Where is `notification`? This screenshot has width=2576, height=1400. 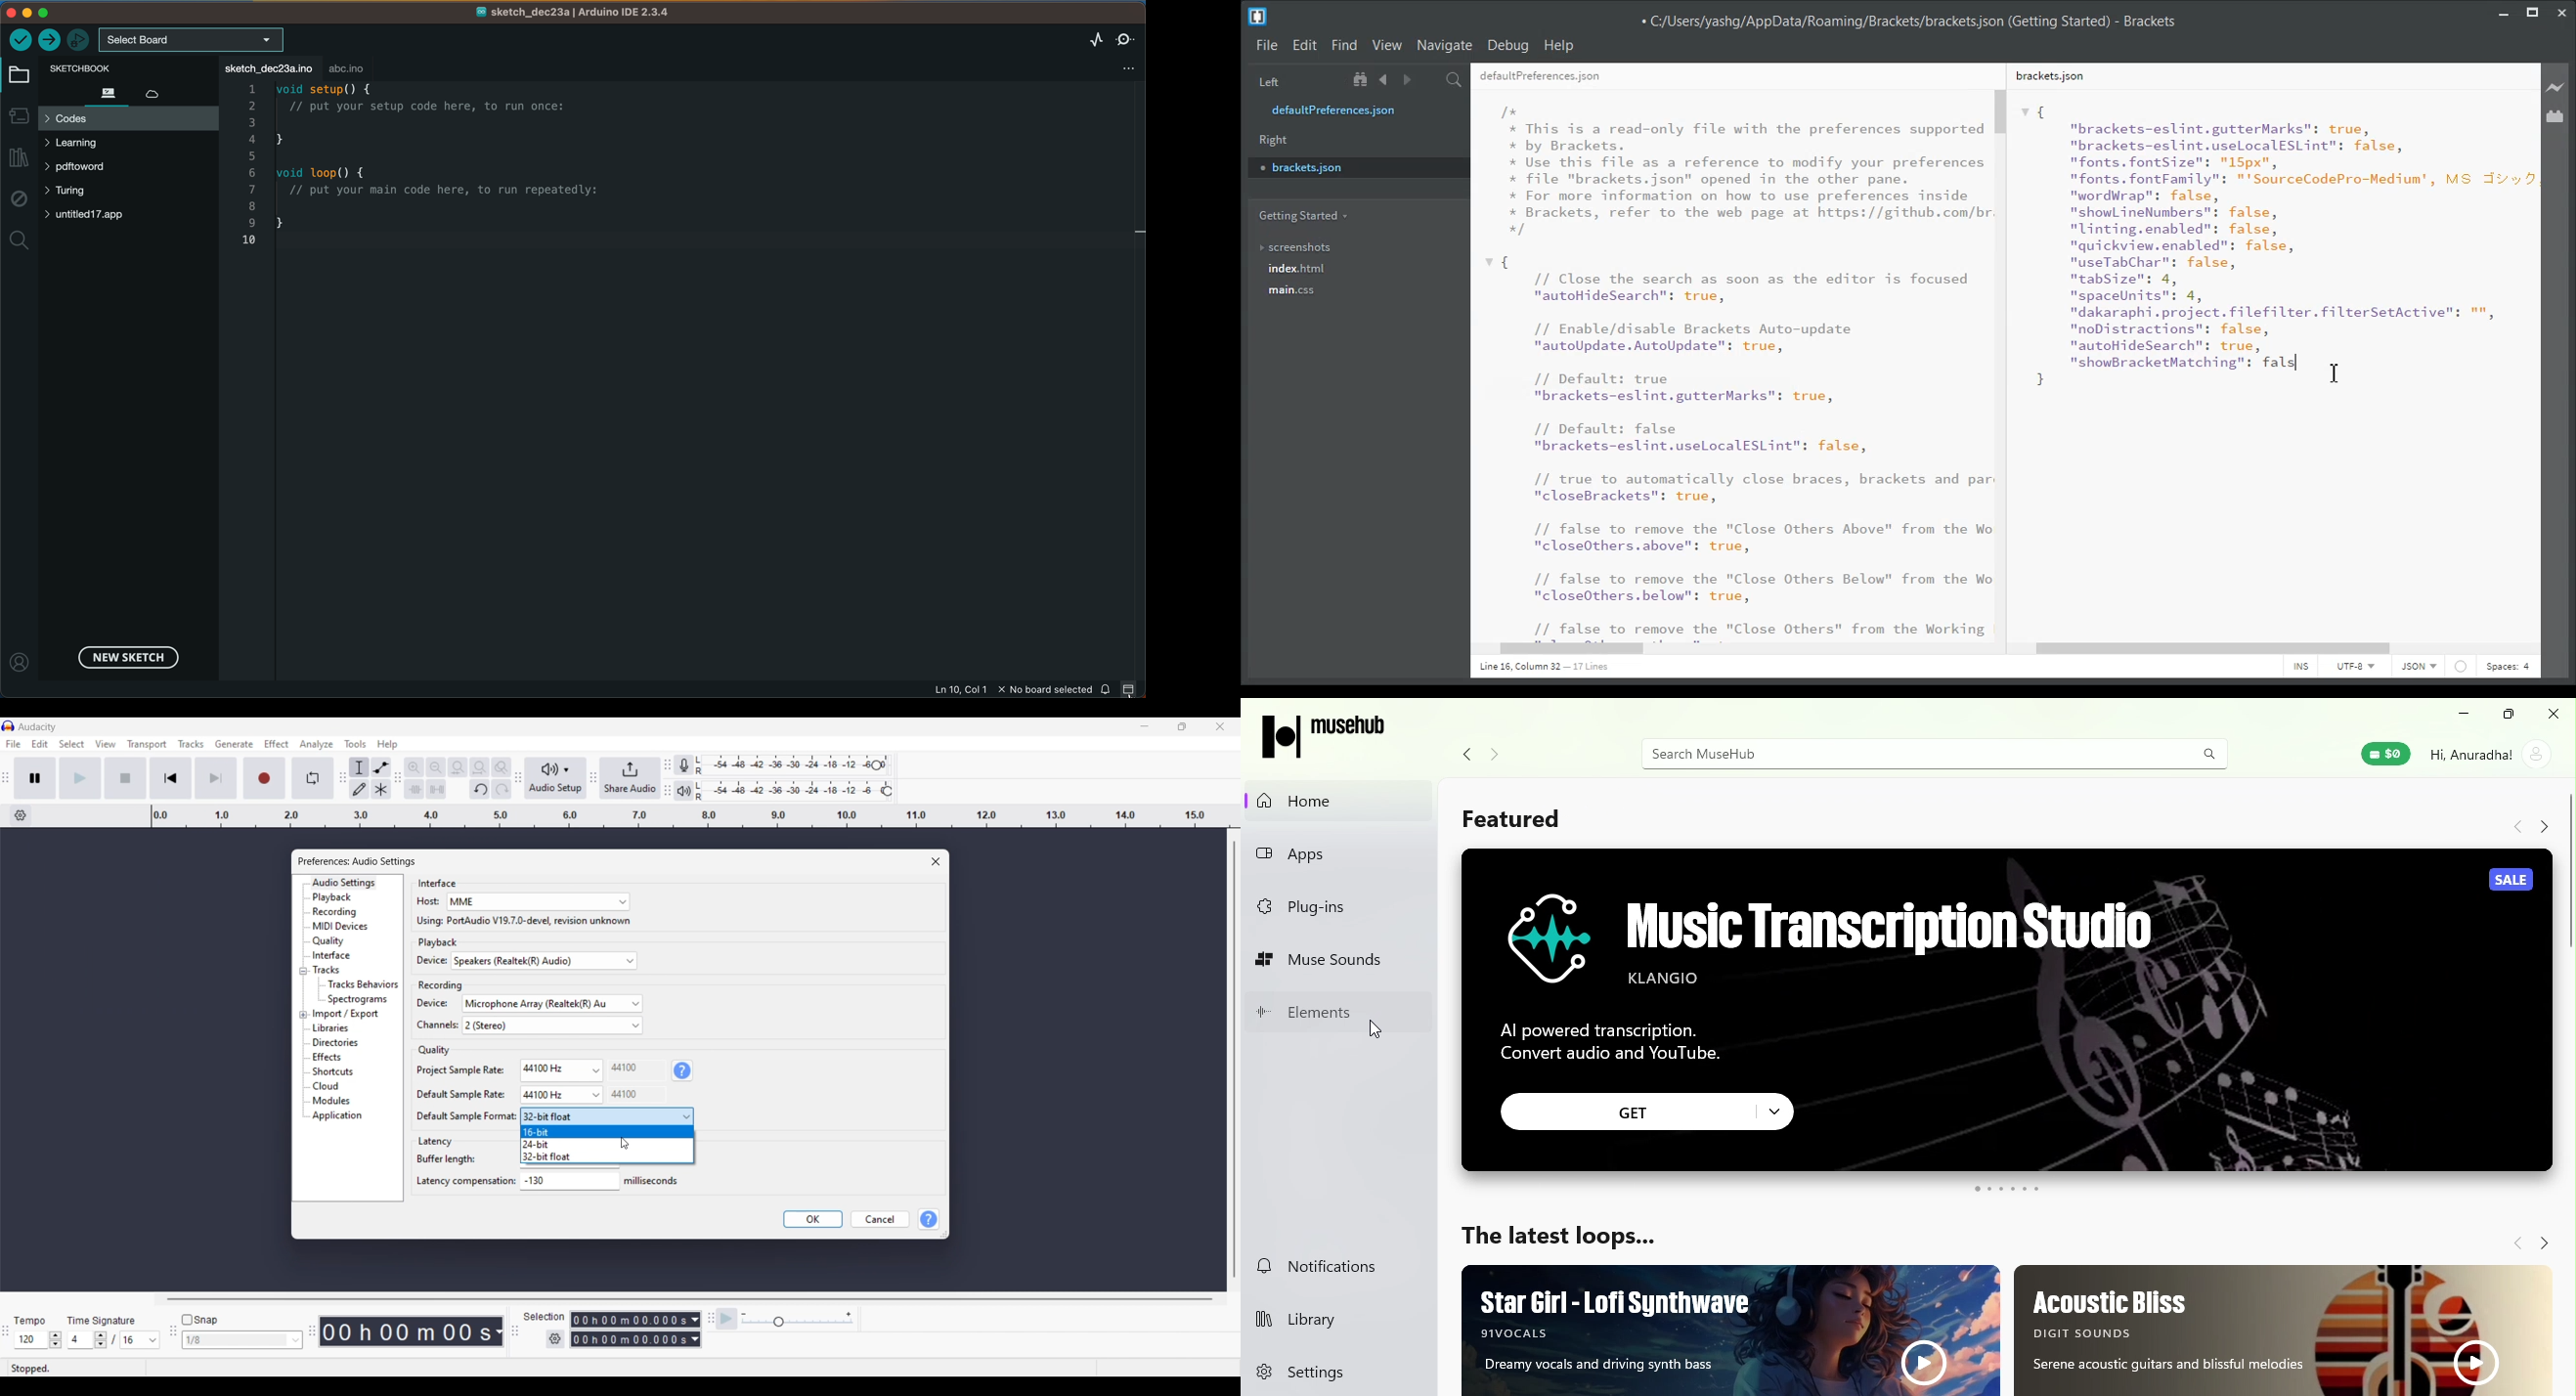 notification is located at coordinates (1109, 690).